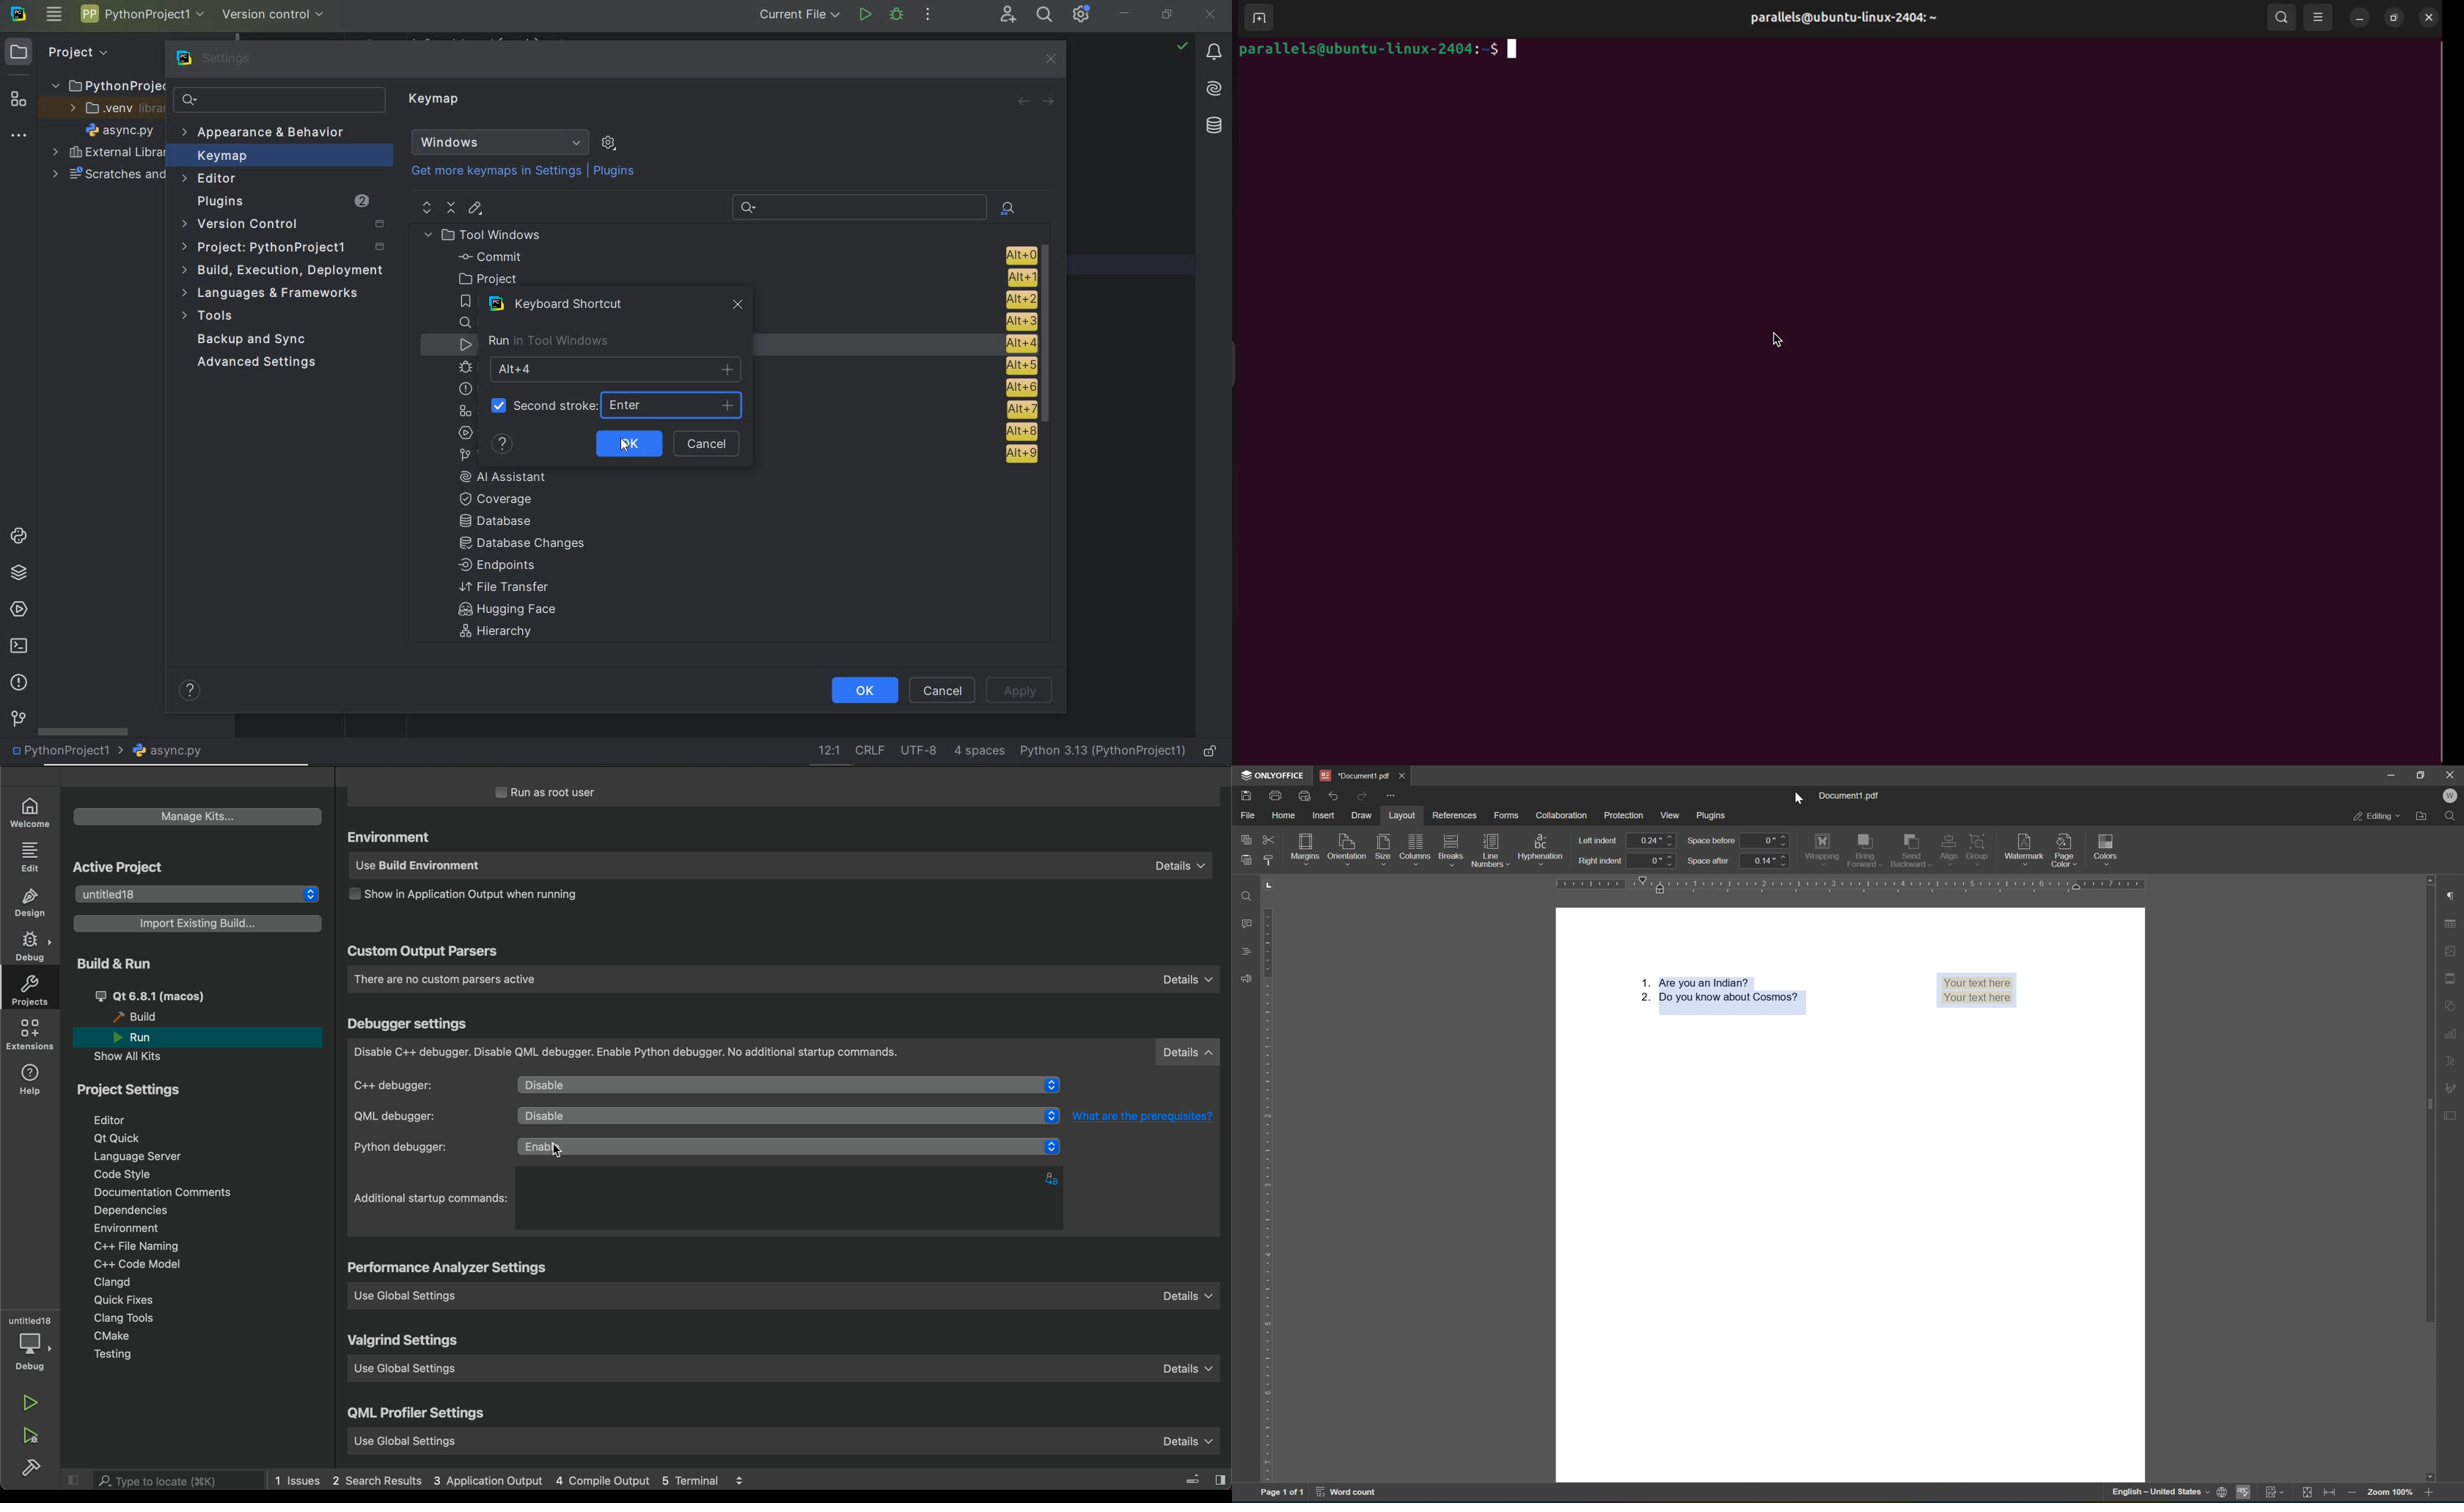 This screenshot has height=1512, width=2464. I want to click on AI Assistant, so click(513, 477).